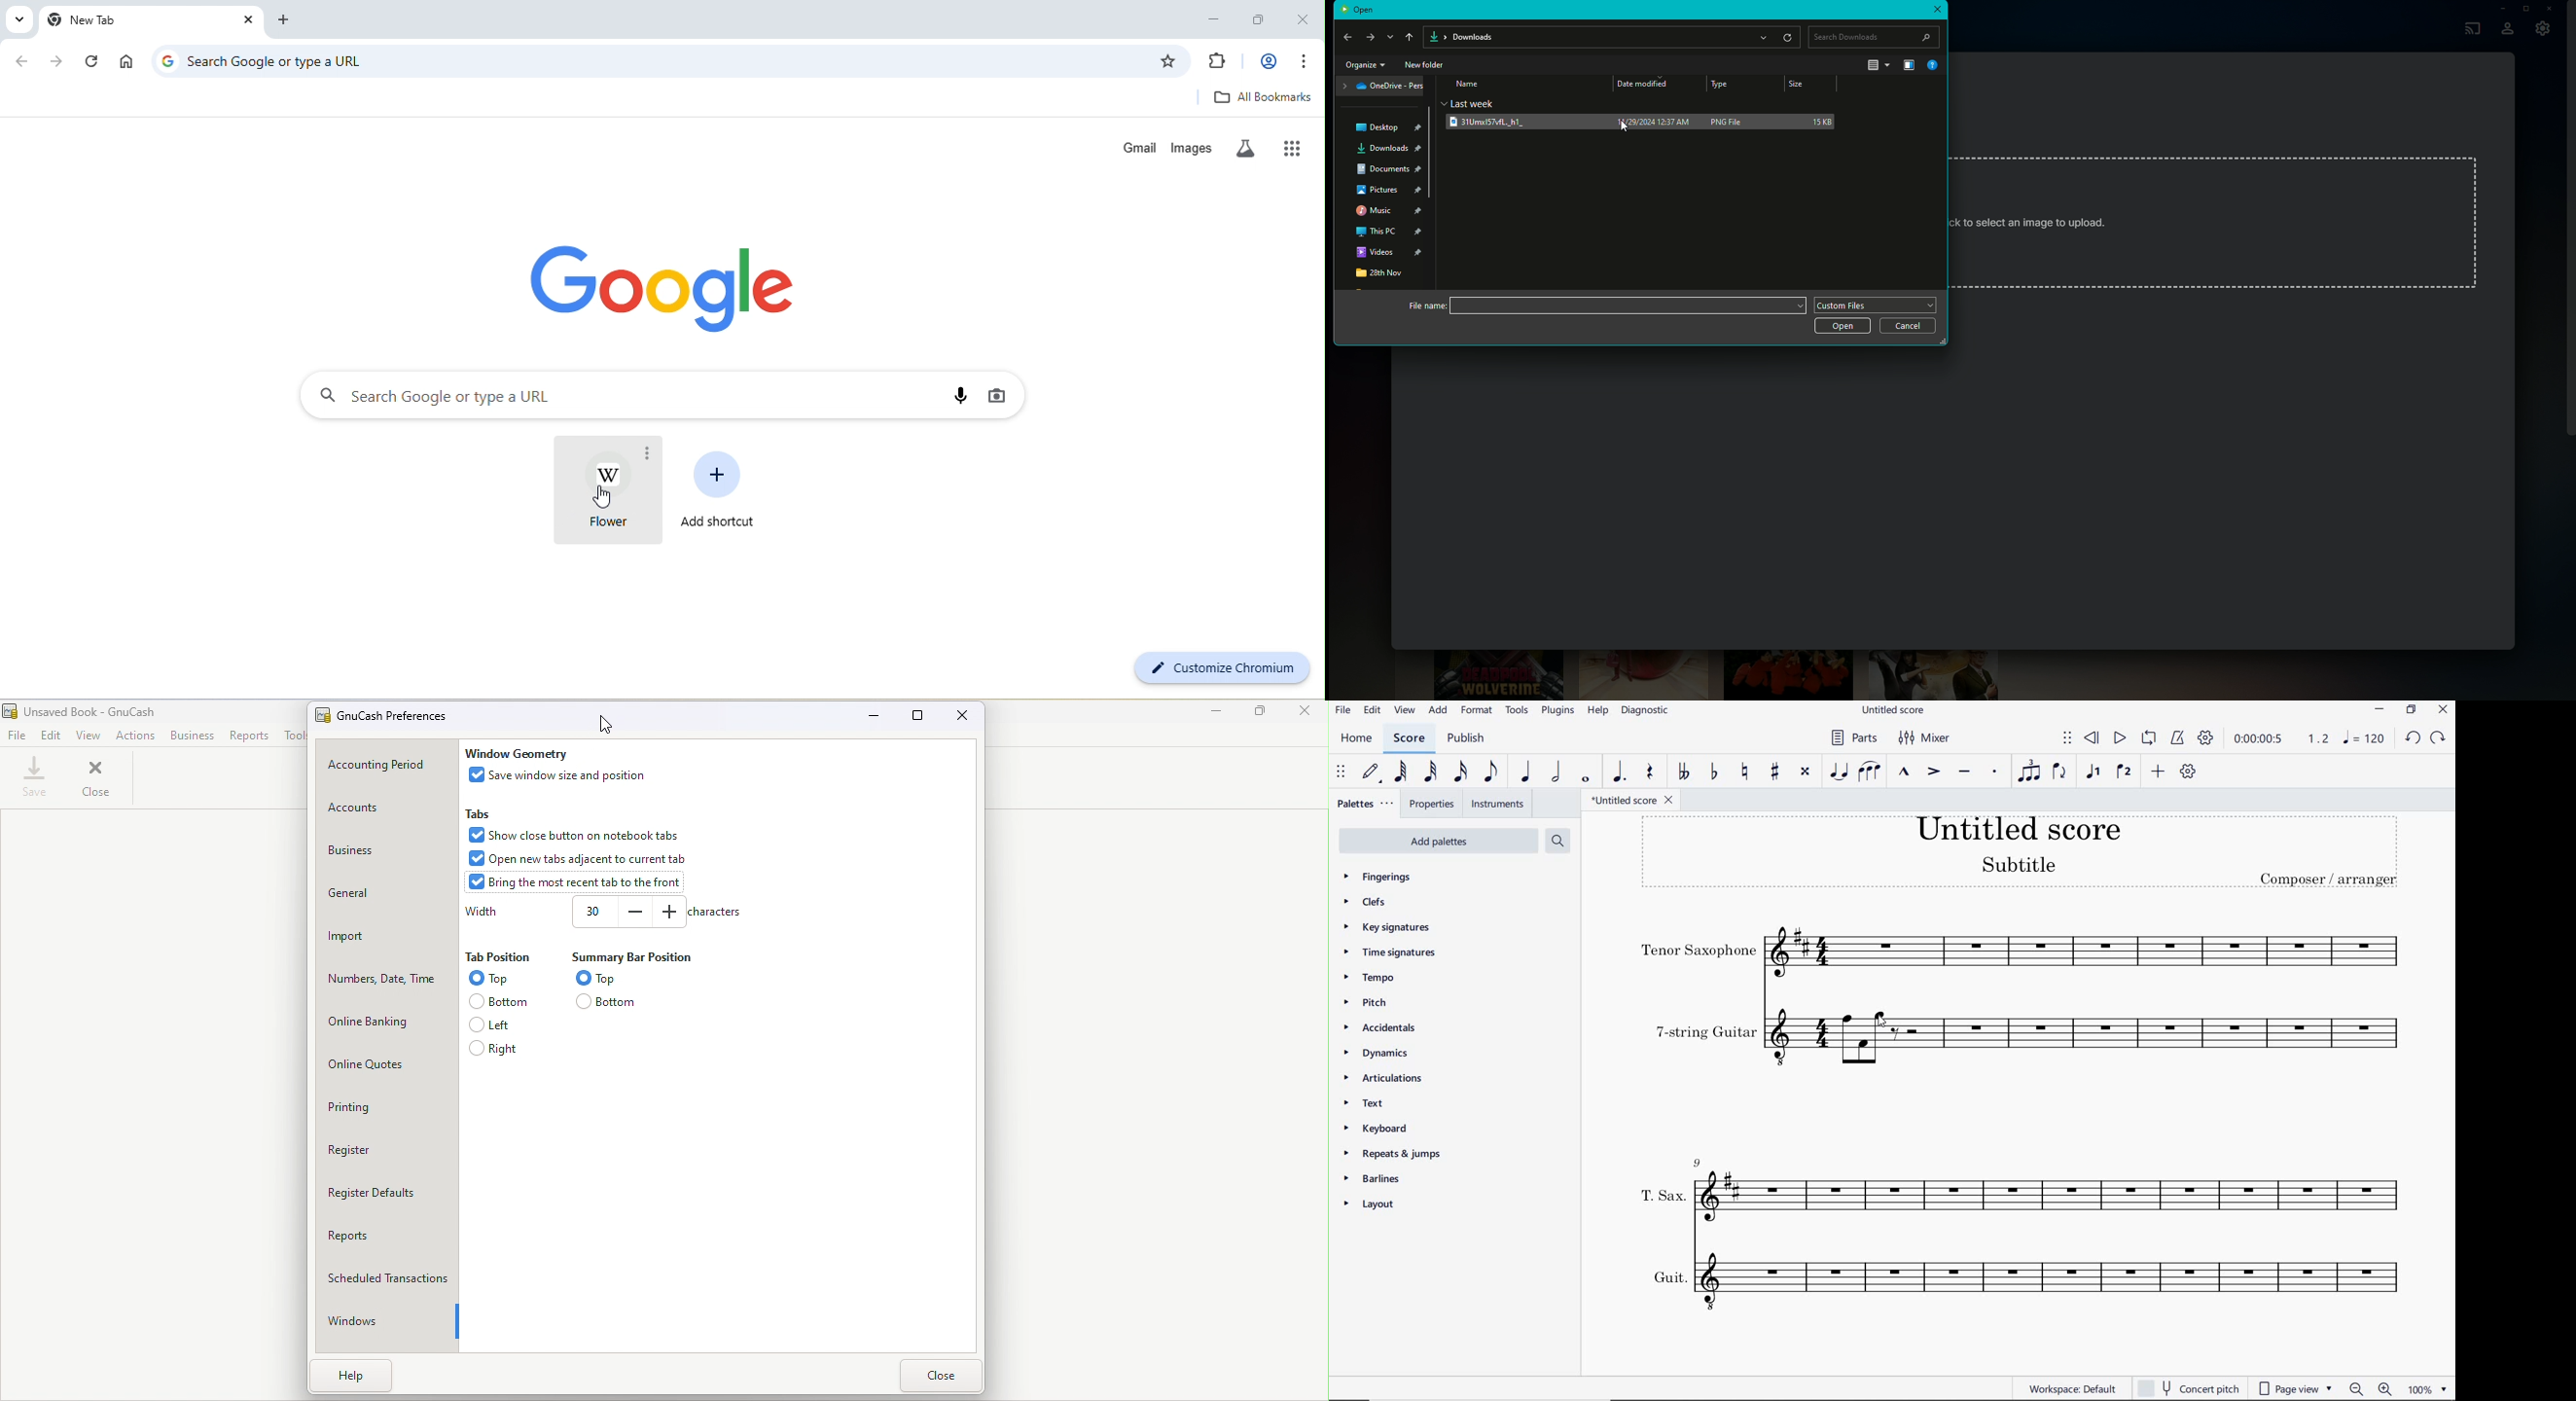  Describe the element at coordinates (1394, 1154) in the screenshot. I see `REPEATS & JUMPS` at that location.